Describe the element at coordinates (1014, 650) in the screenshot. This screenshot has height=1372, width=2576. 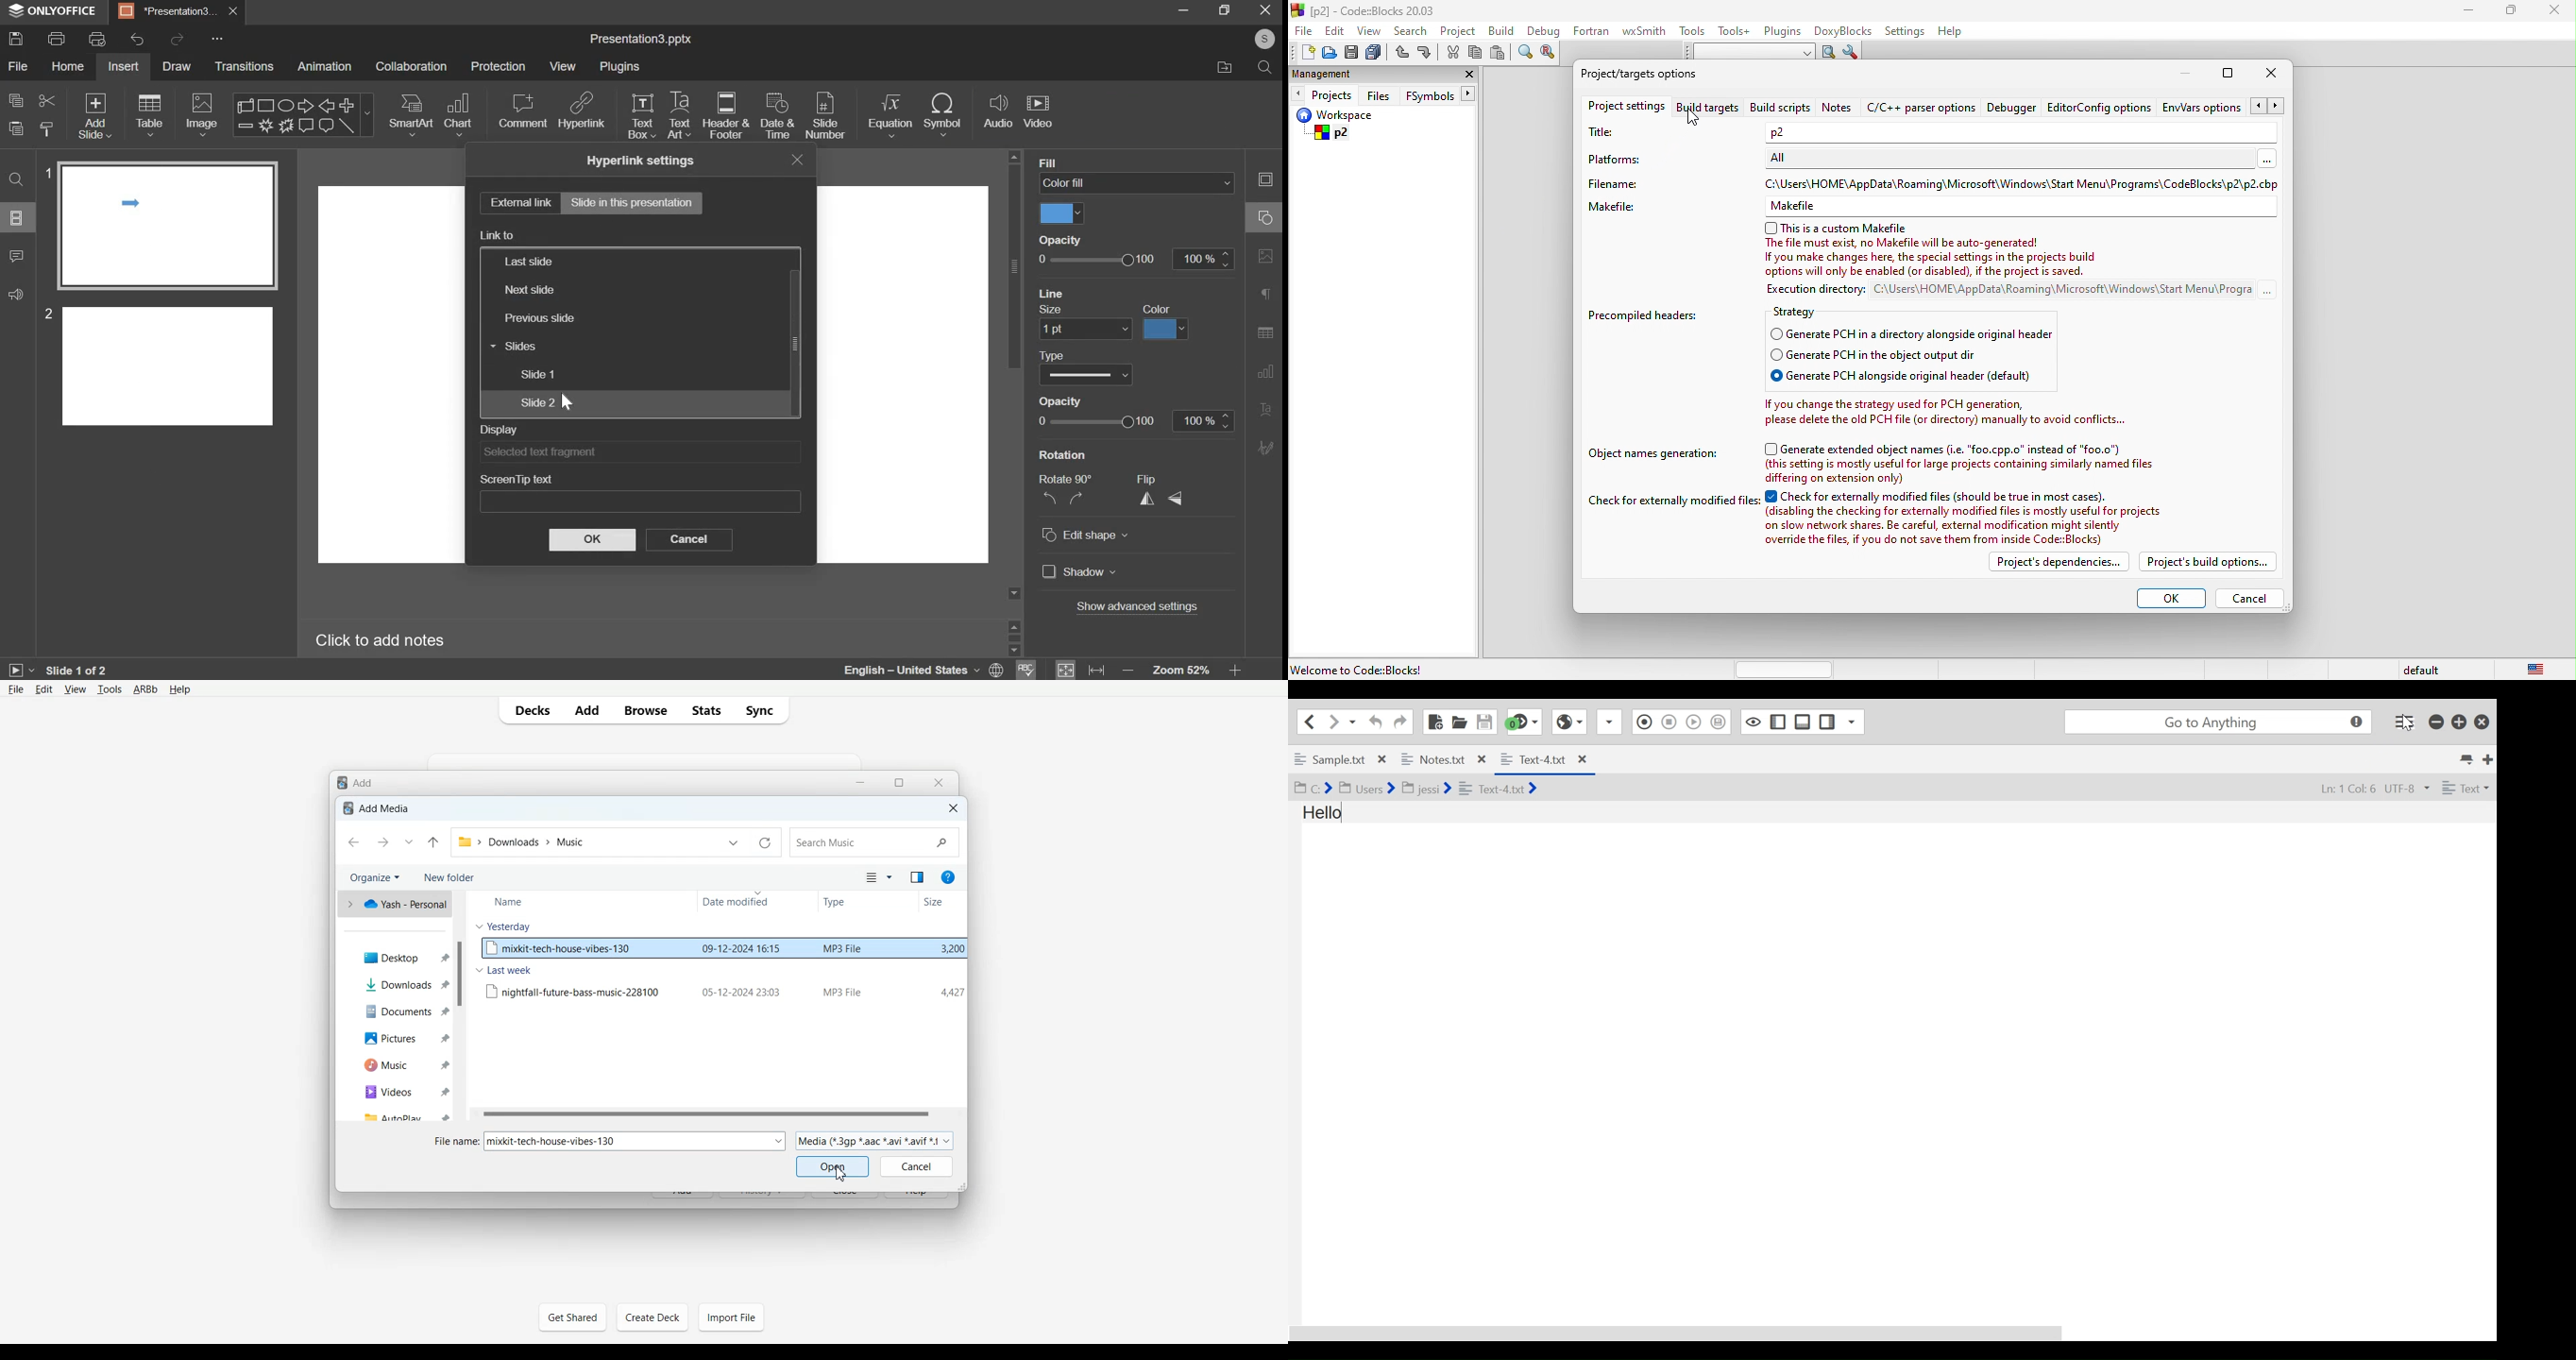
I see `scroll down` at that location.